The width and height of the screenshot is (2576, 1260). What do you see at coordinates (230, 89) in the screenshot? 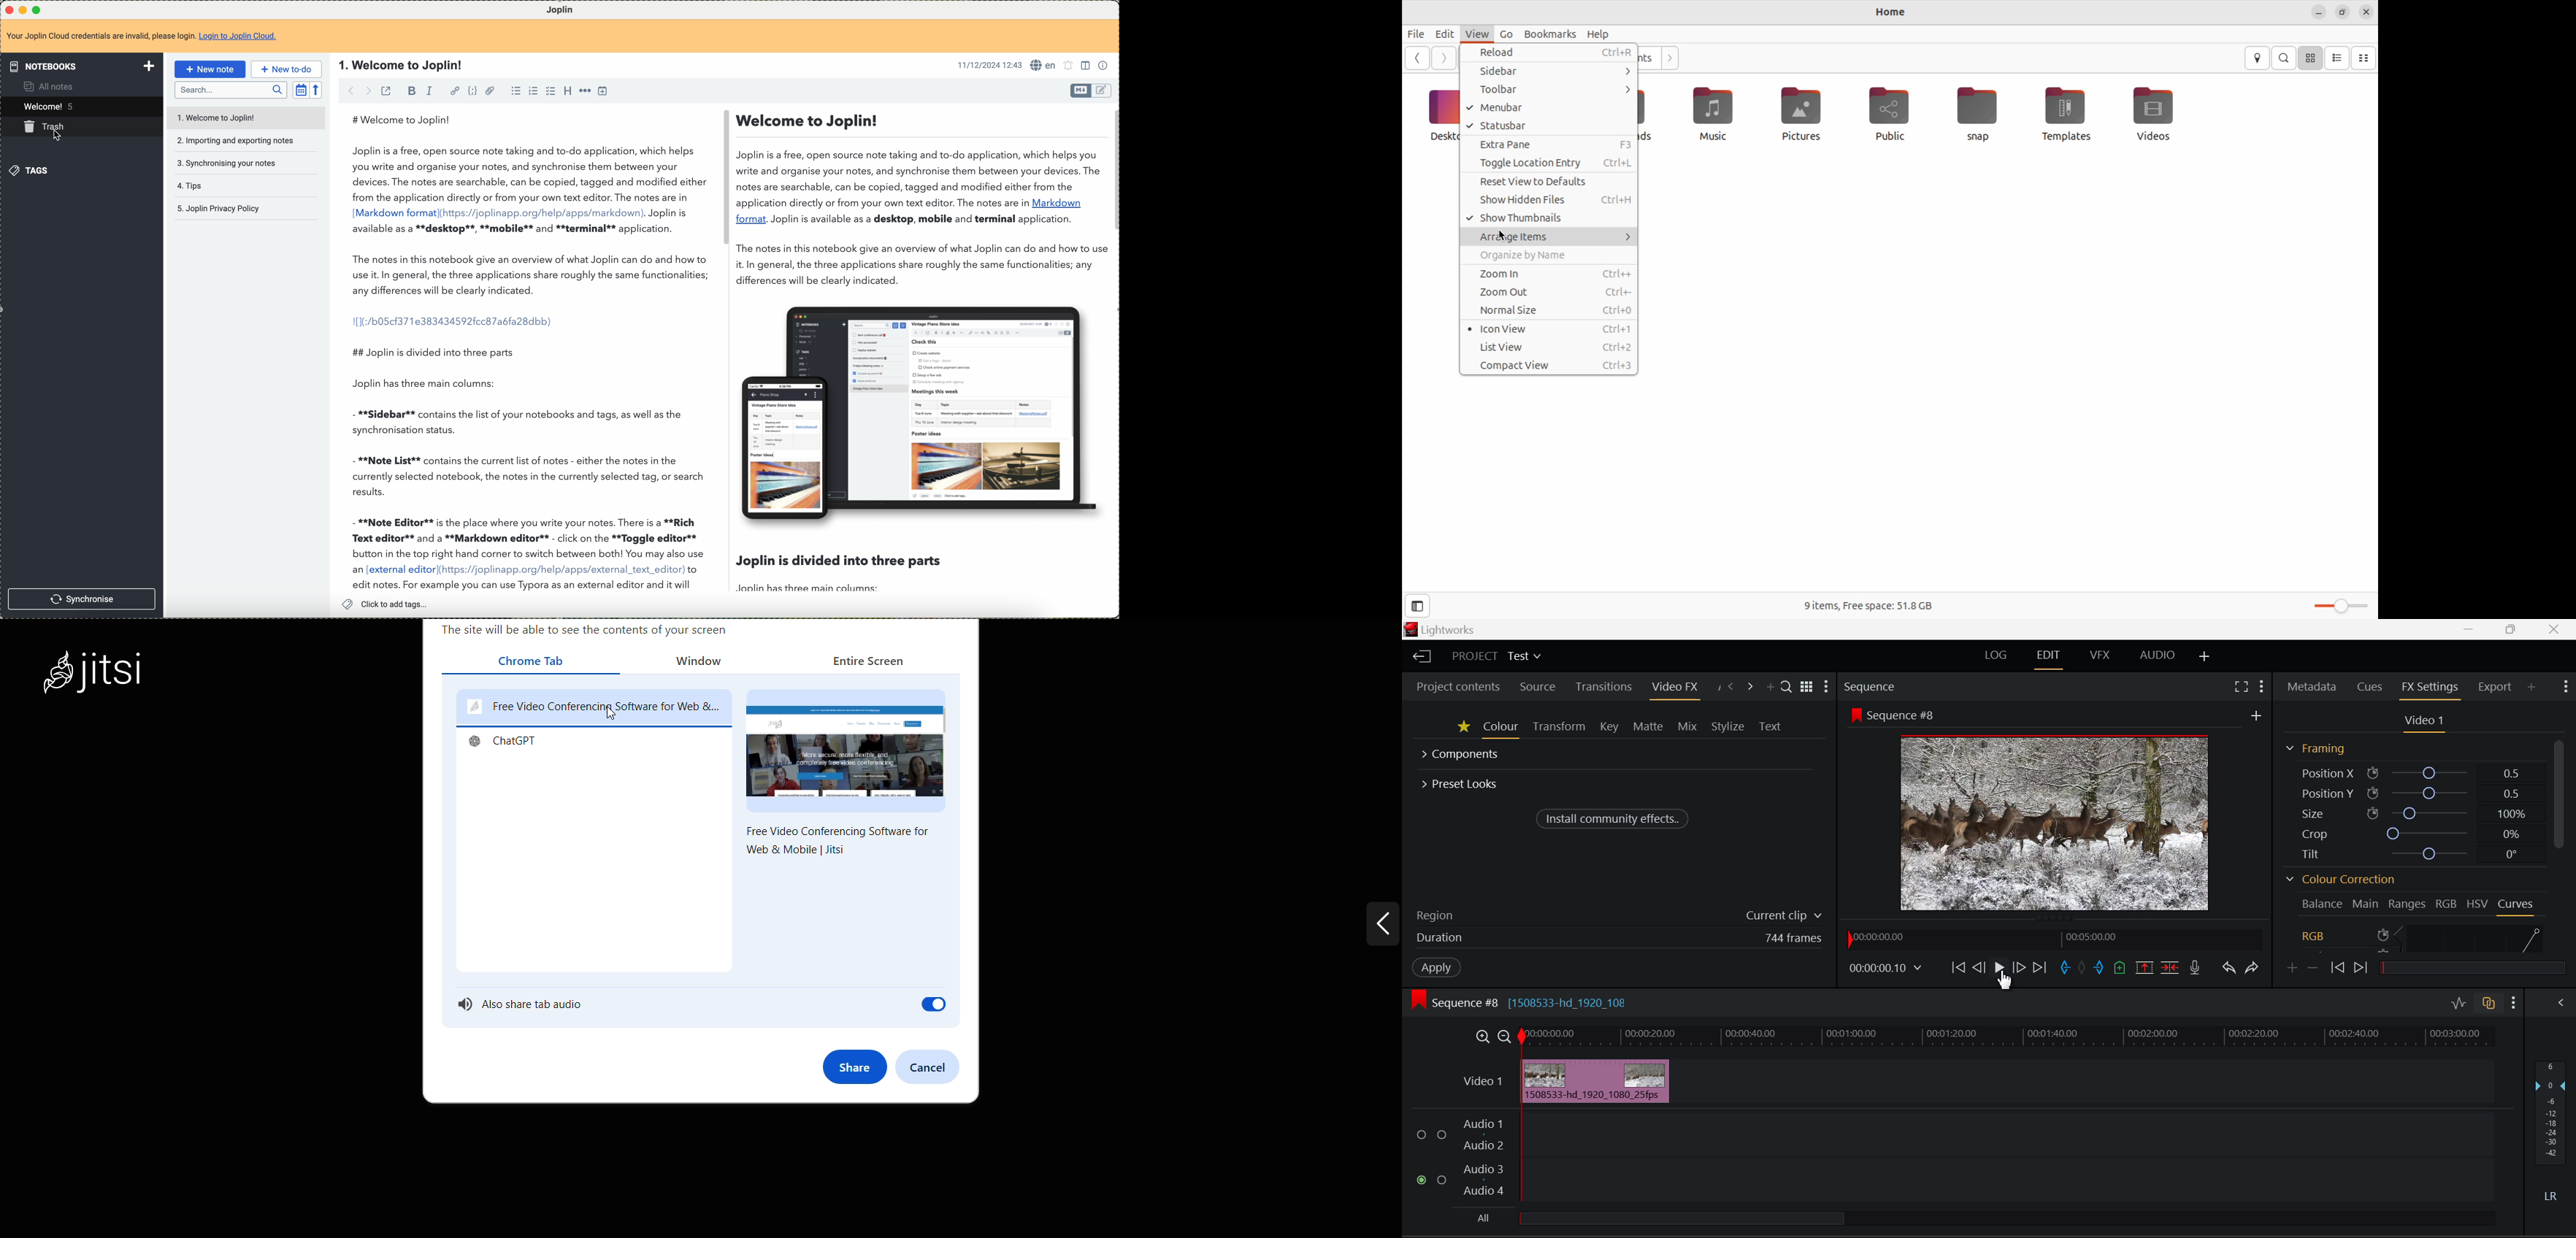
I see `search bar` at bounding box center [230, 89].